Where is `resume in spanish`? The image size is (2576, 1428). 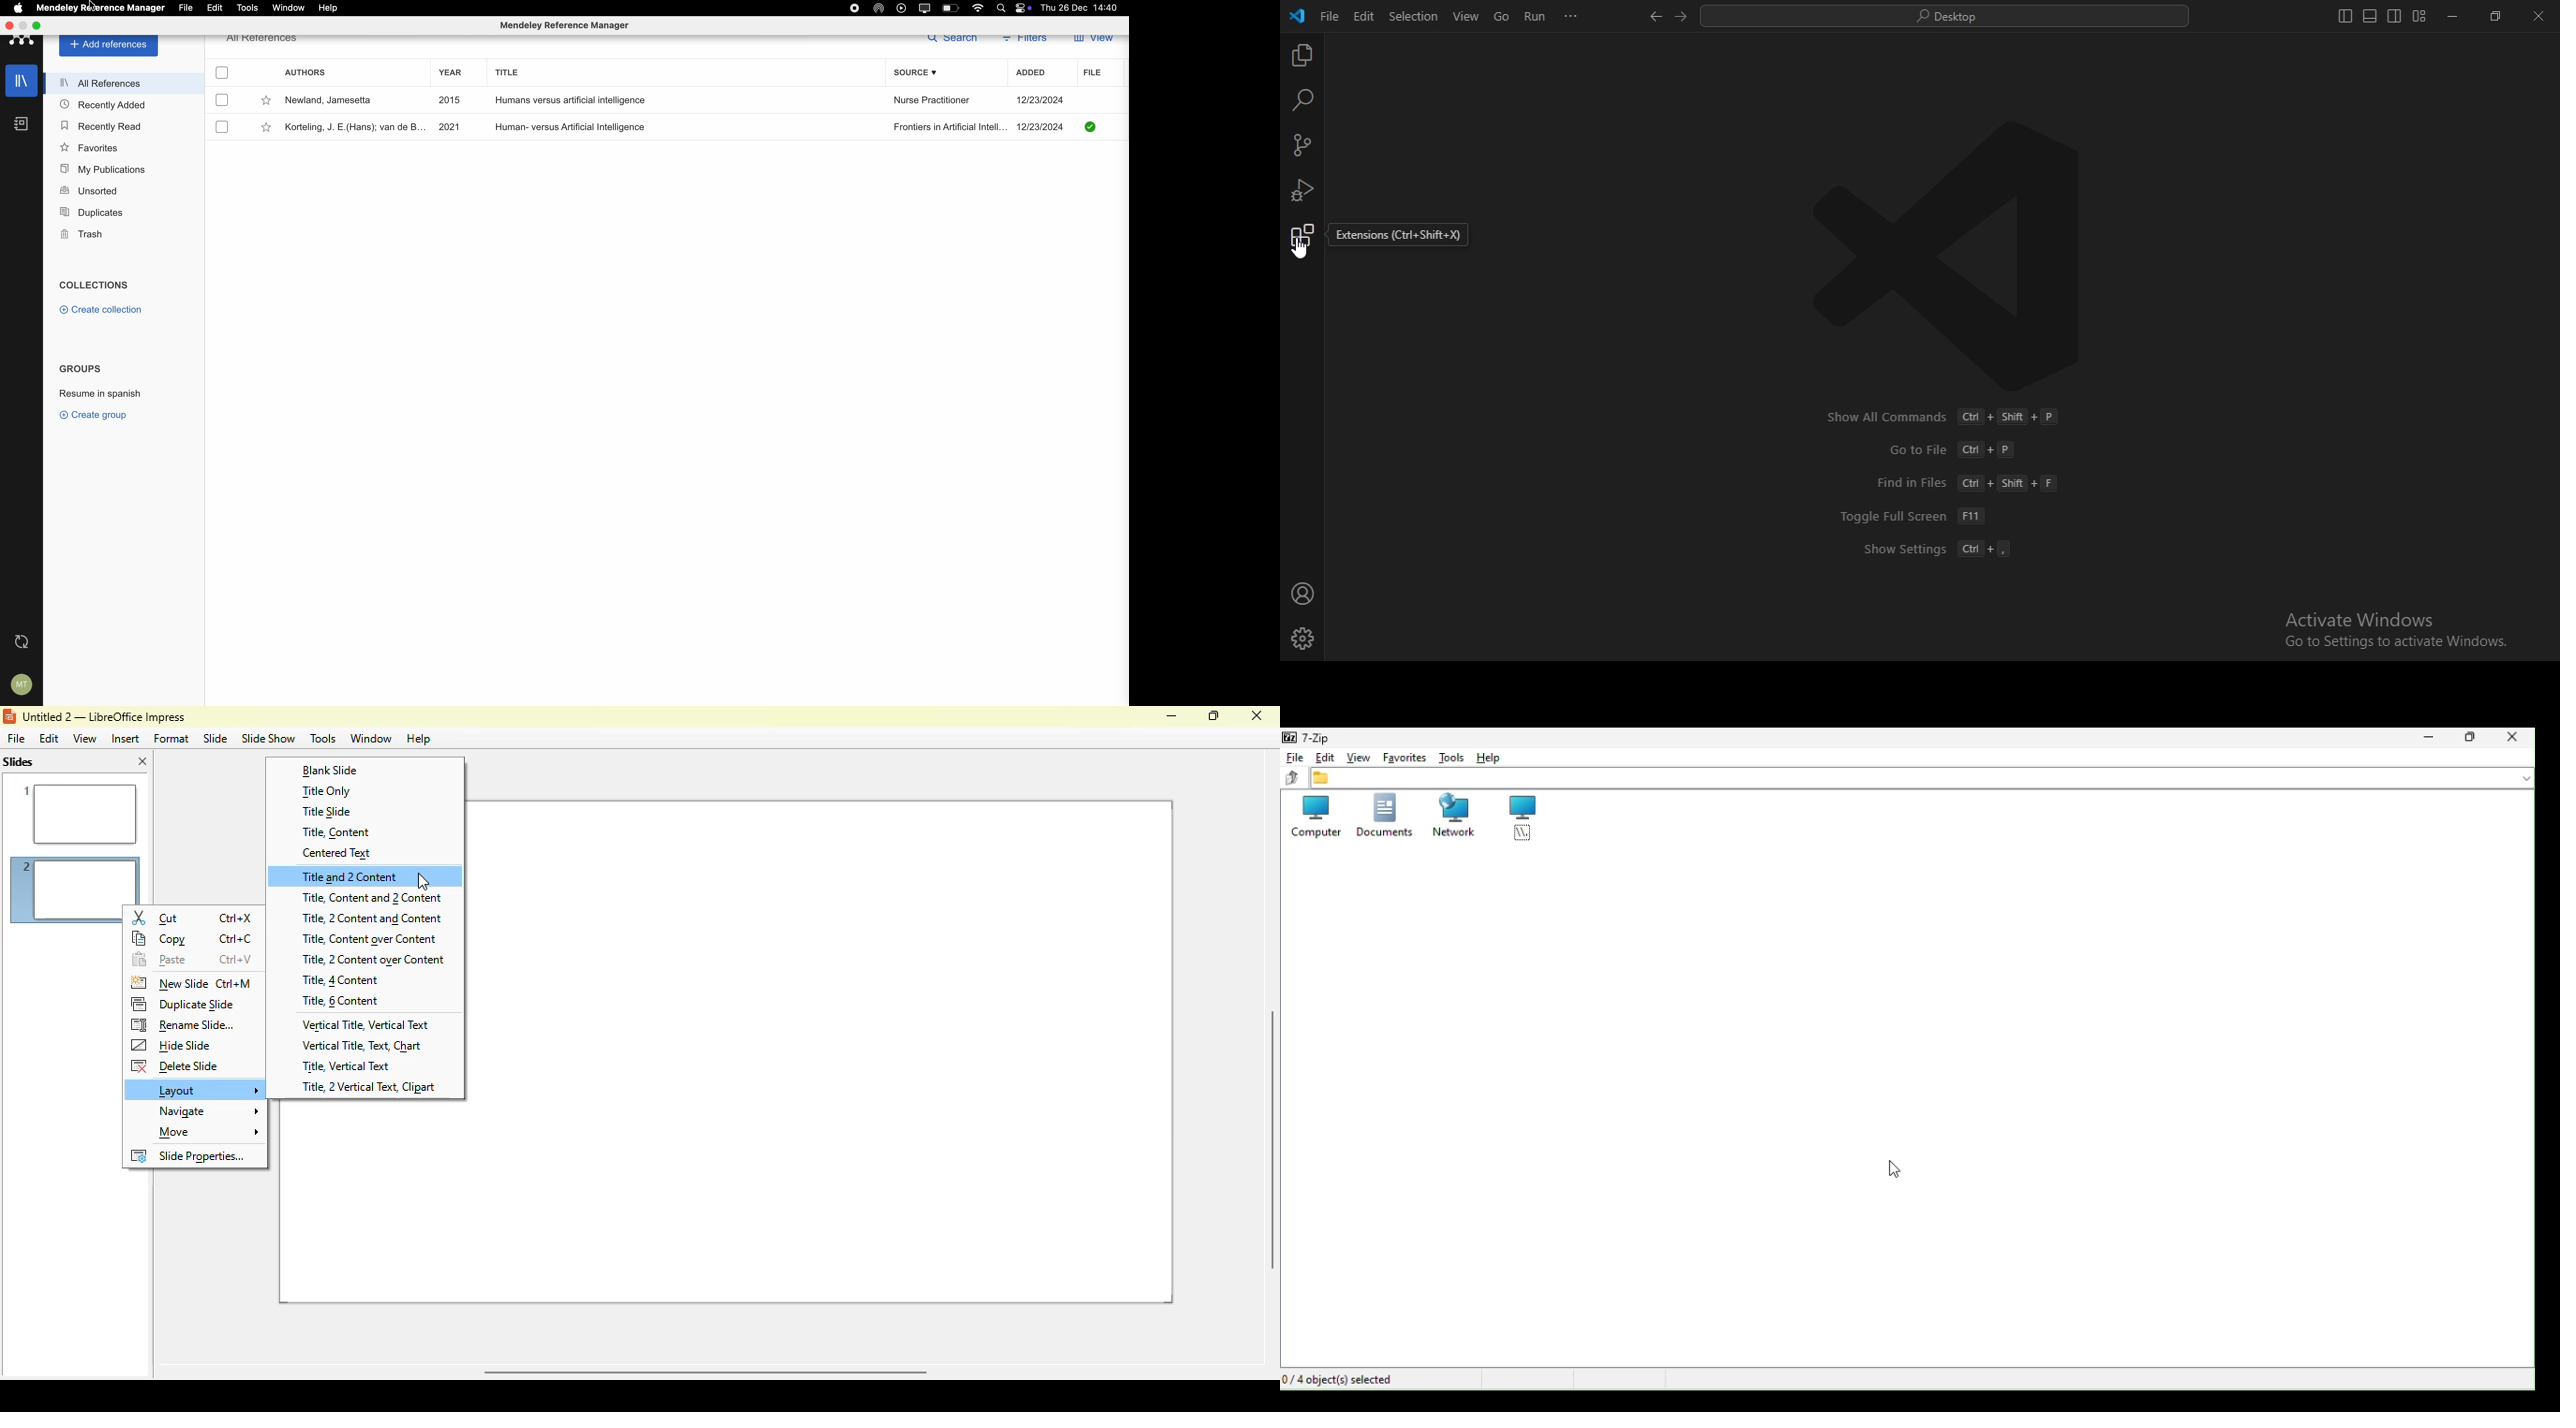
resume in spanish is located at coordinates (100, 391).